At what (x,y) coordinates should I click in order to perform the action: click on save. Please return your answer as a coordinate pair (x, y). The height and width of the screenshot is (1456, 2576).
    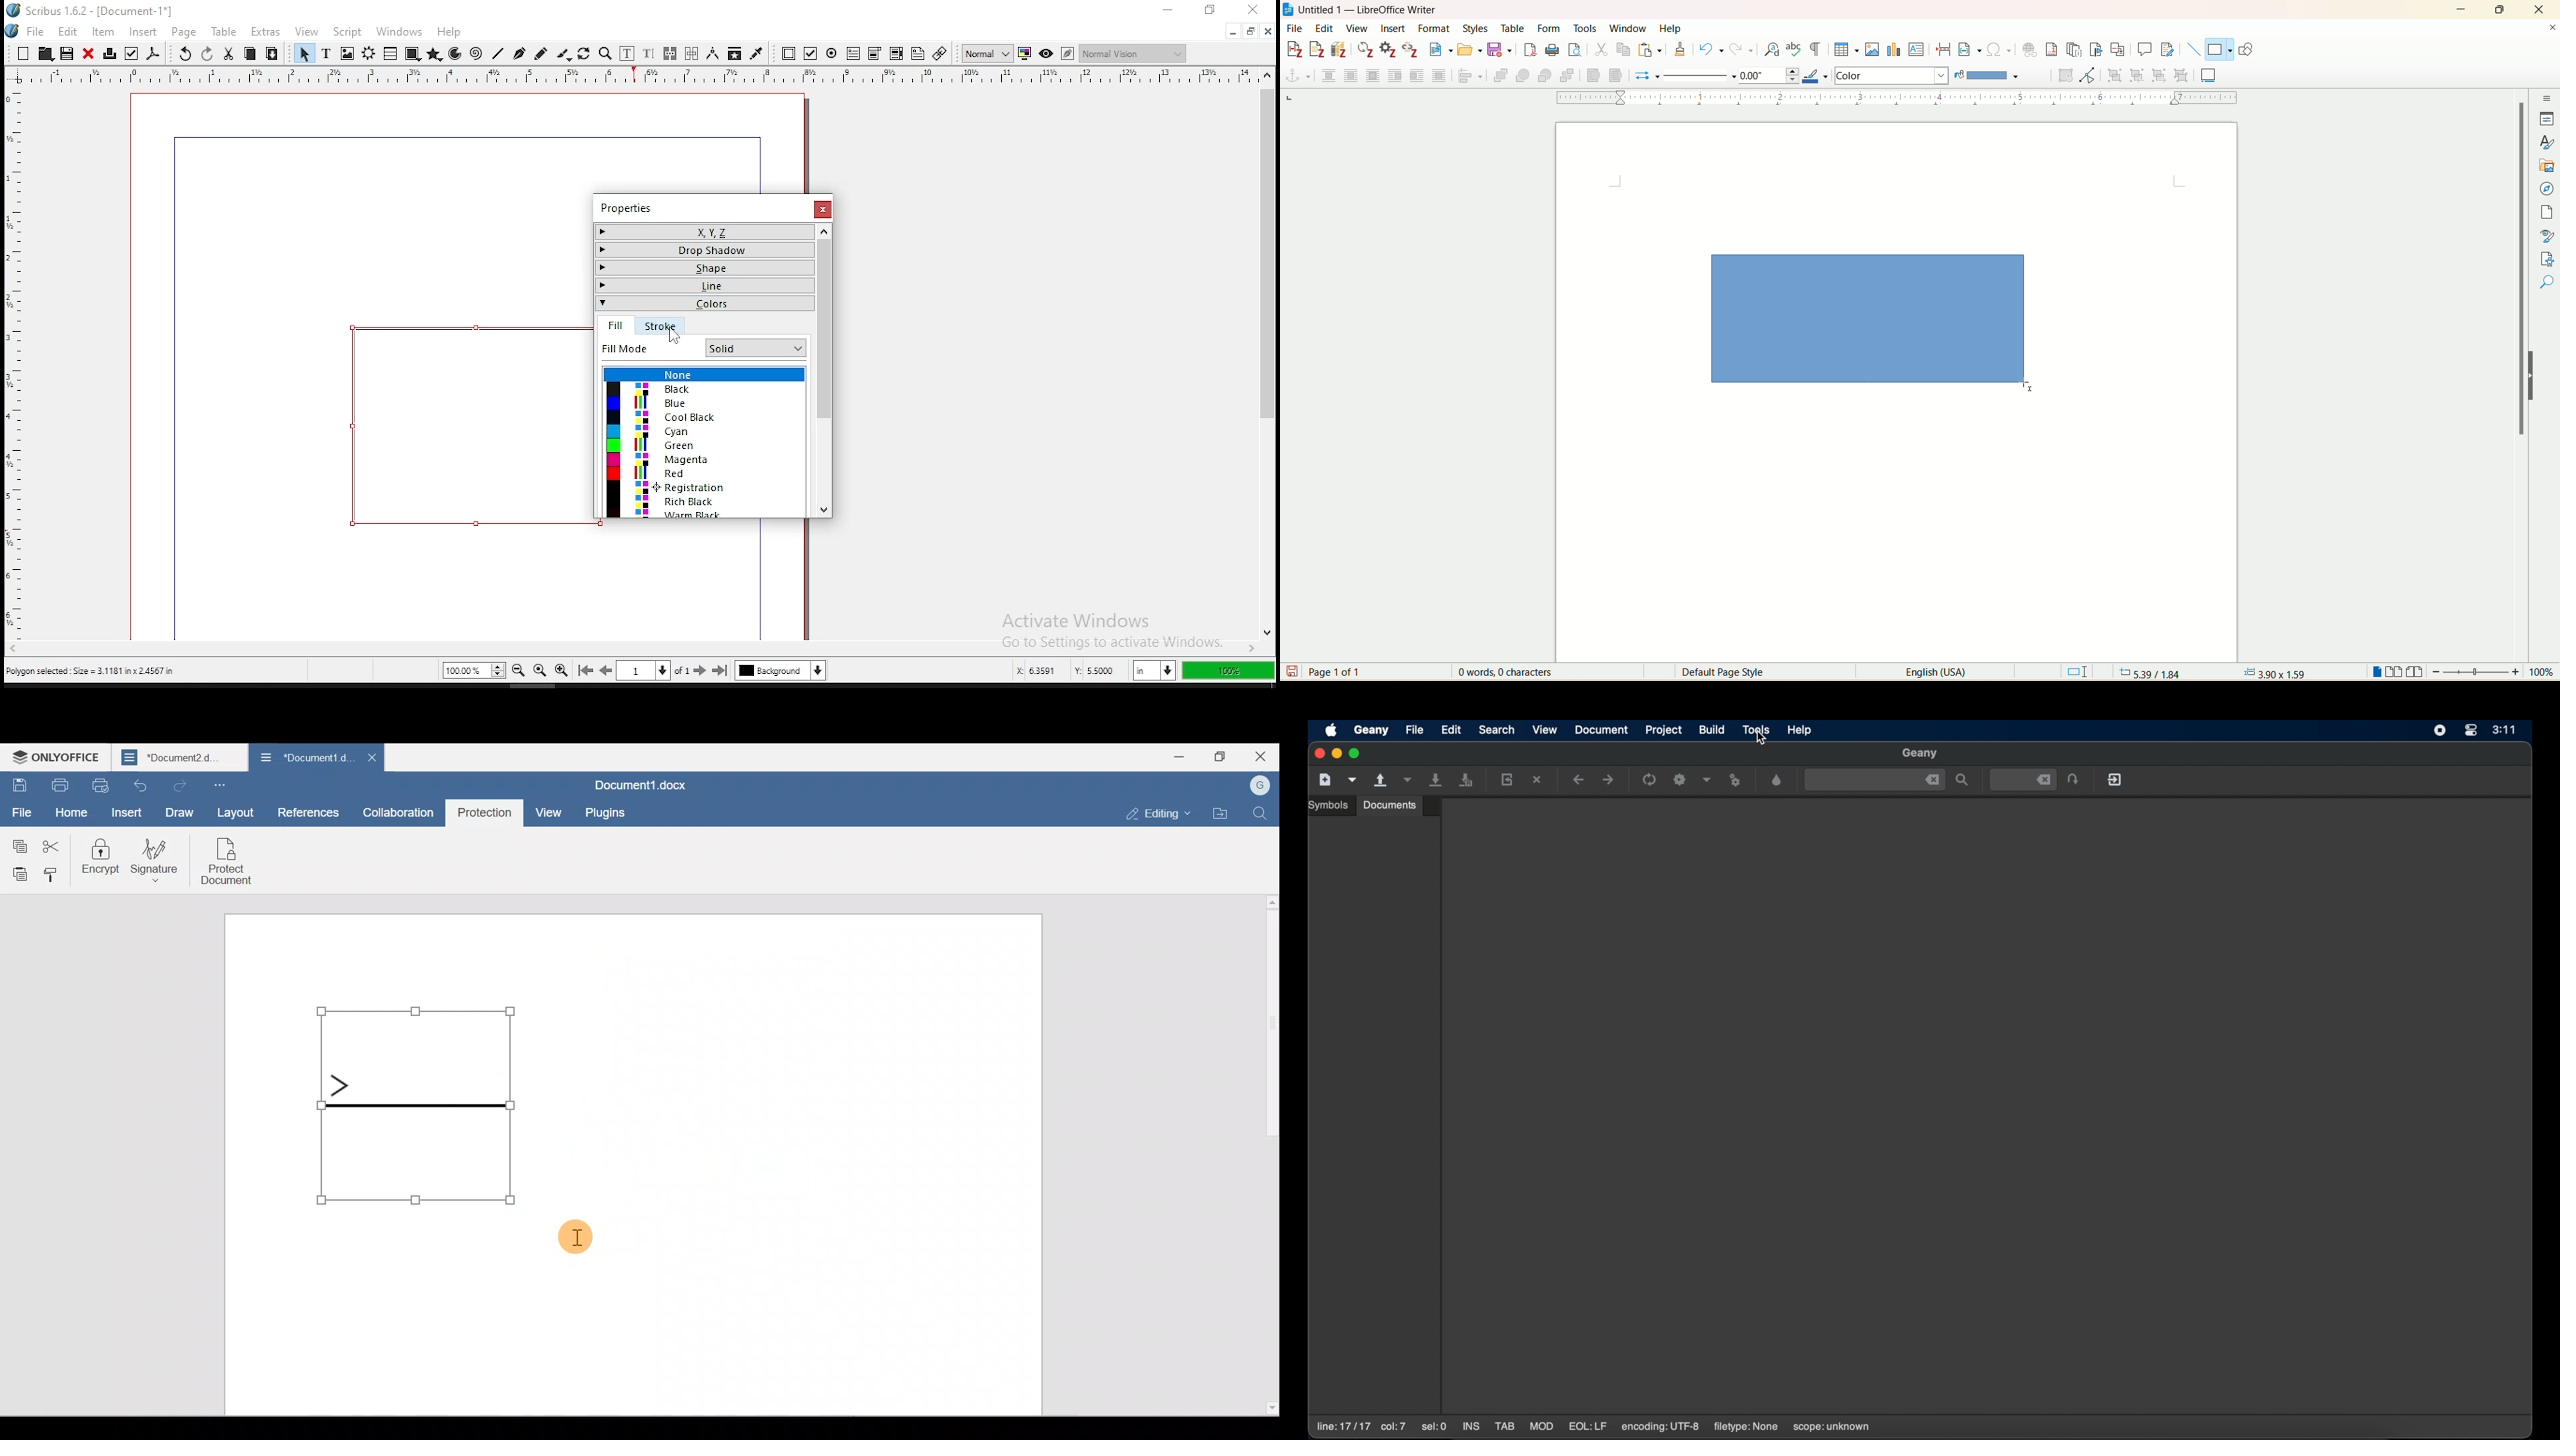
    Looking at the image, I should click on (1501, 51).